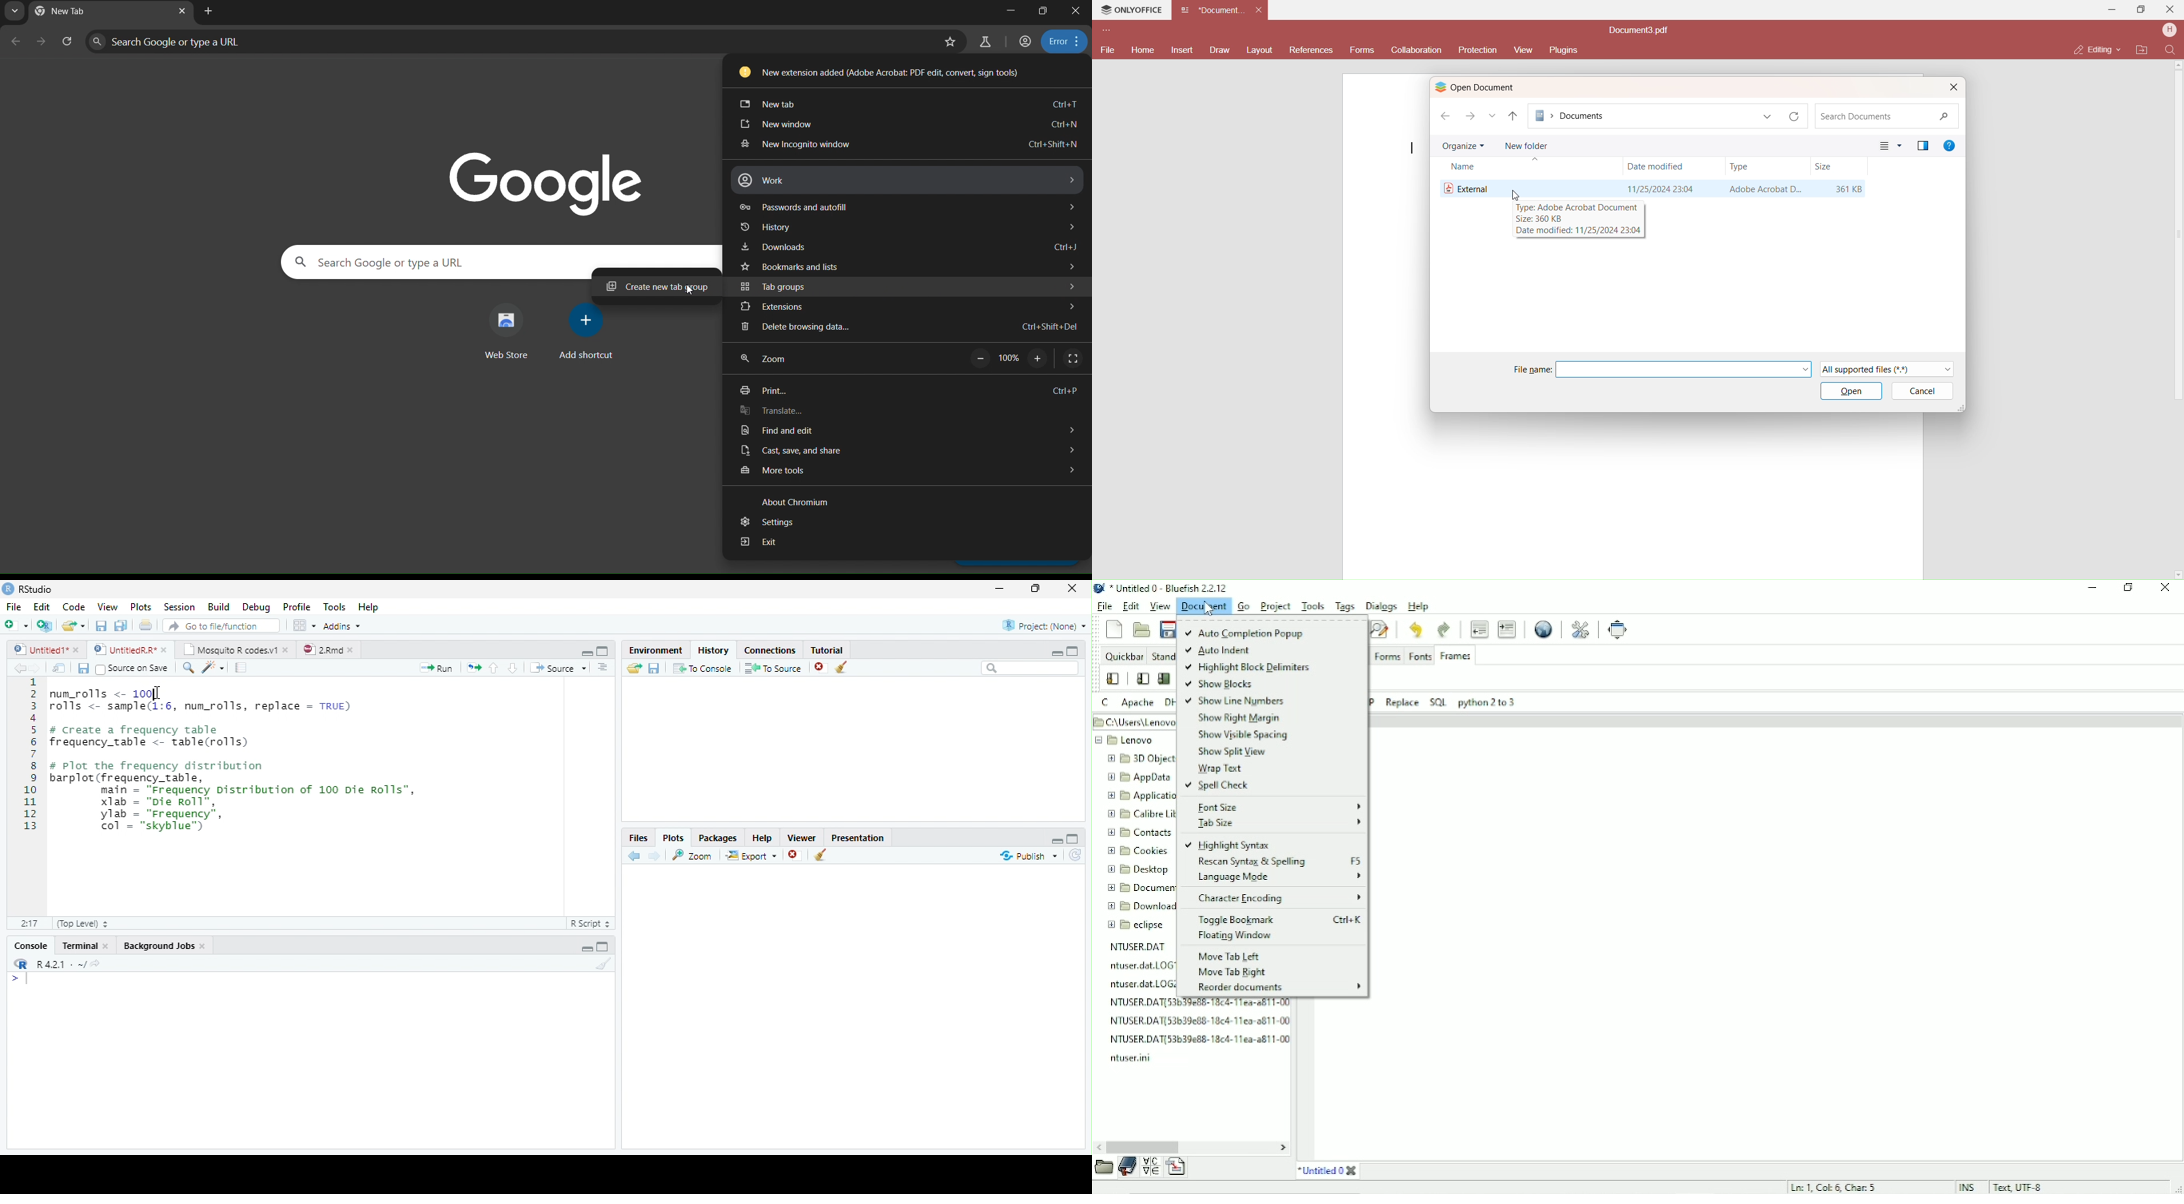  What do you see at coordinates (1199, 1021) in the screenshot?
I see `file` at bounding box center [1199, 1021].